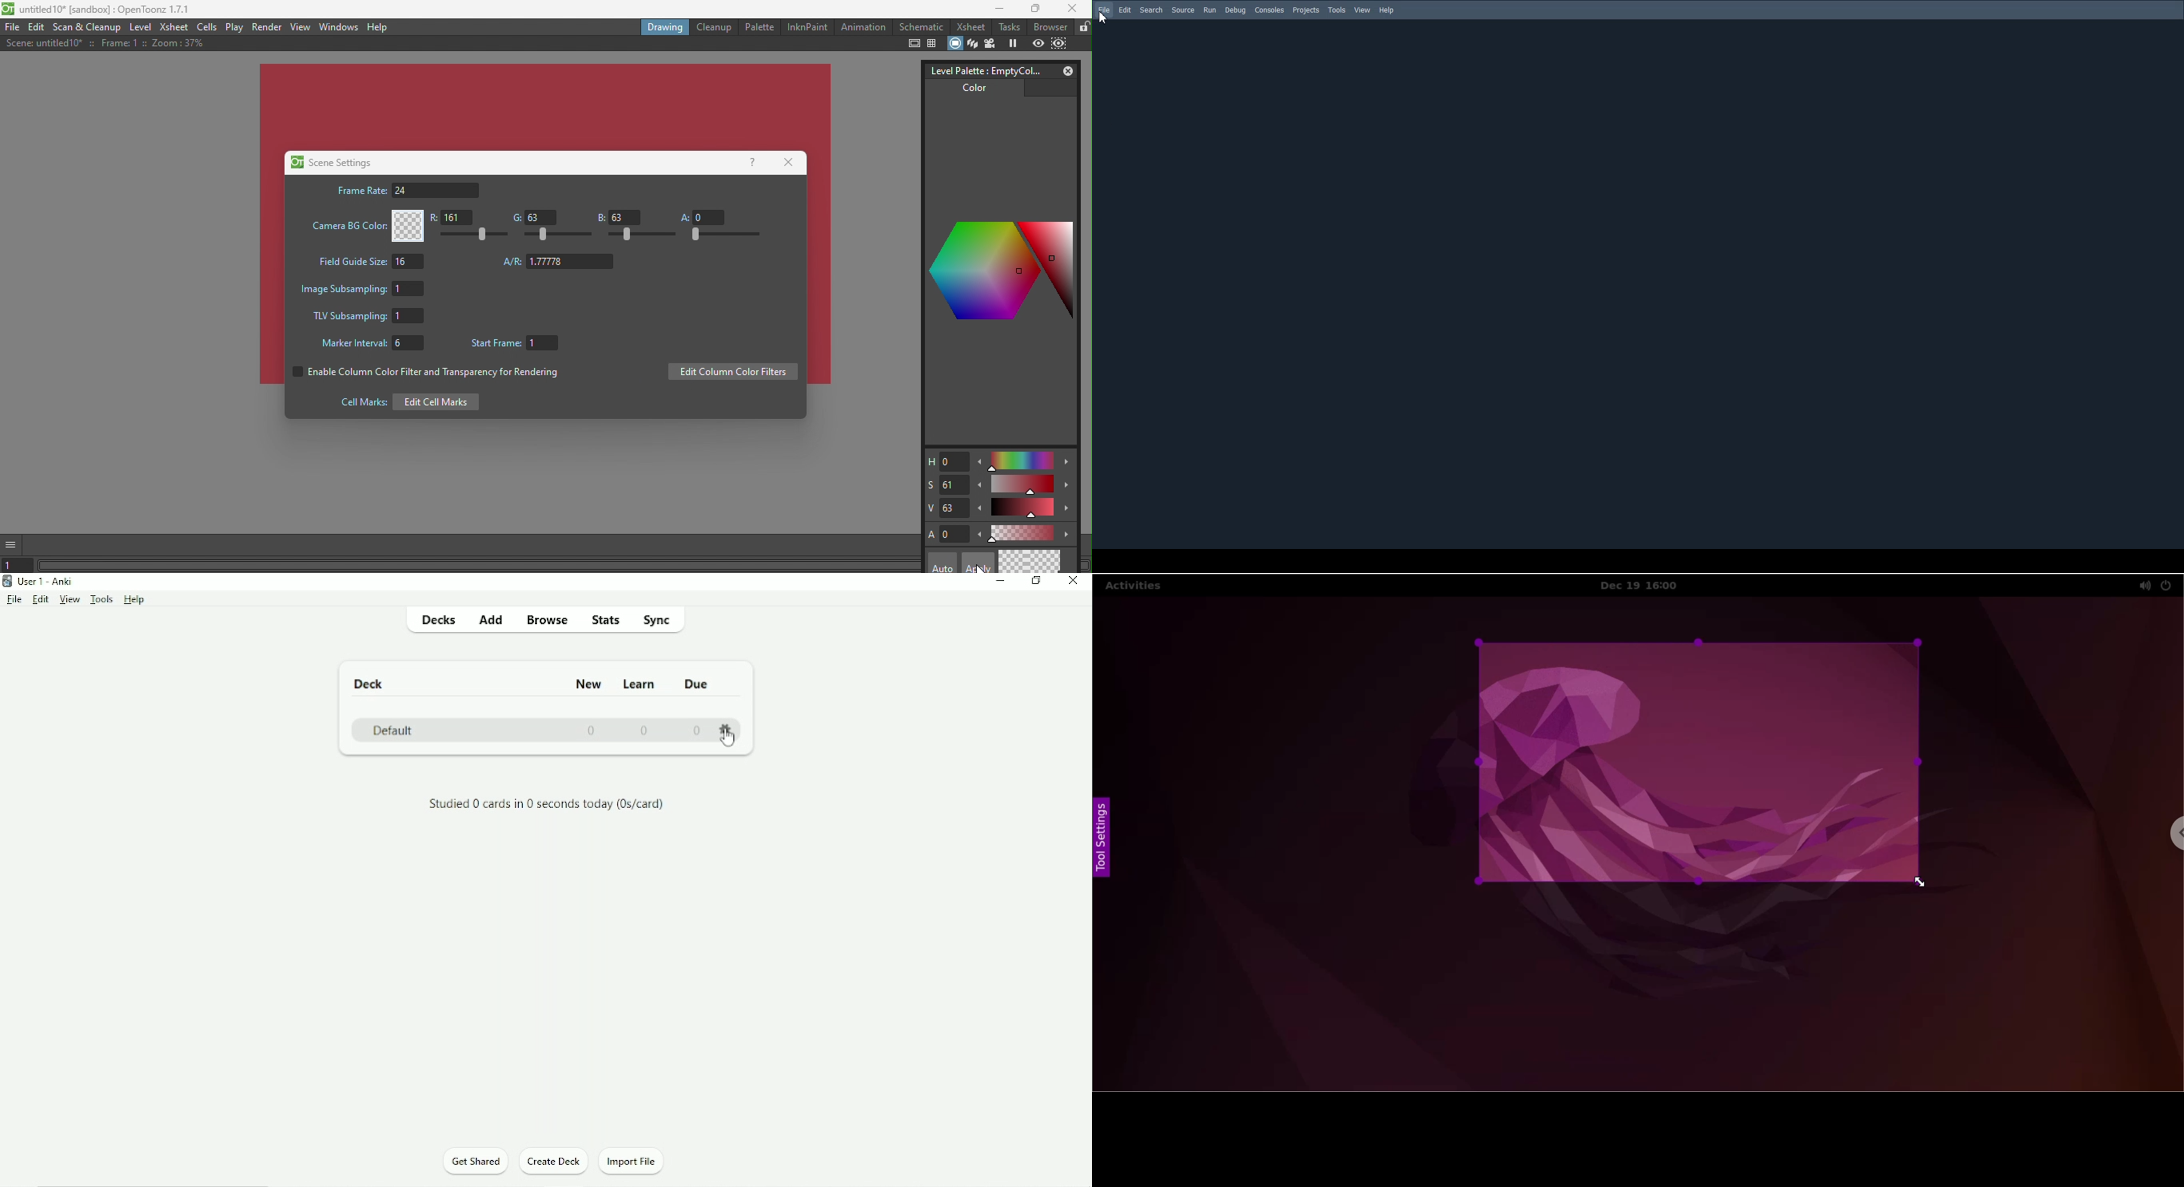  I want to click on Source, so click(1183, 10).